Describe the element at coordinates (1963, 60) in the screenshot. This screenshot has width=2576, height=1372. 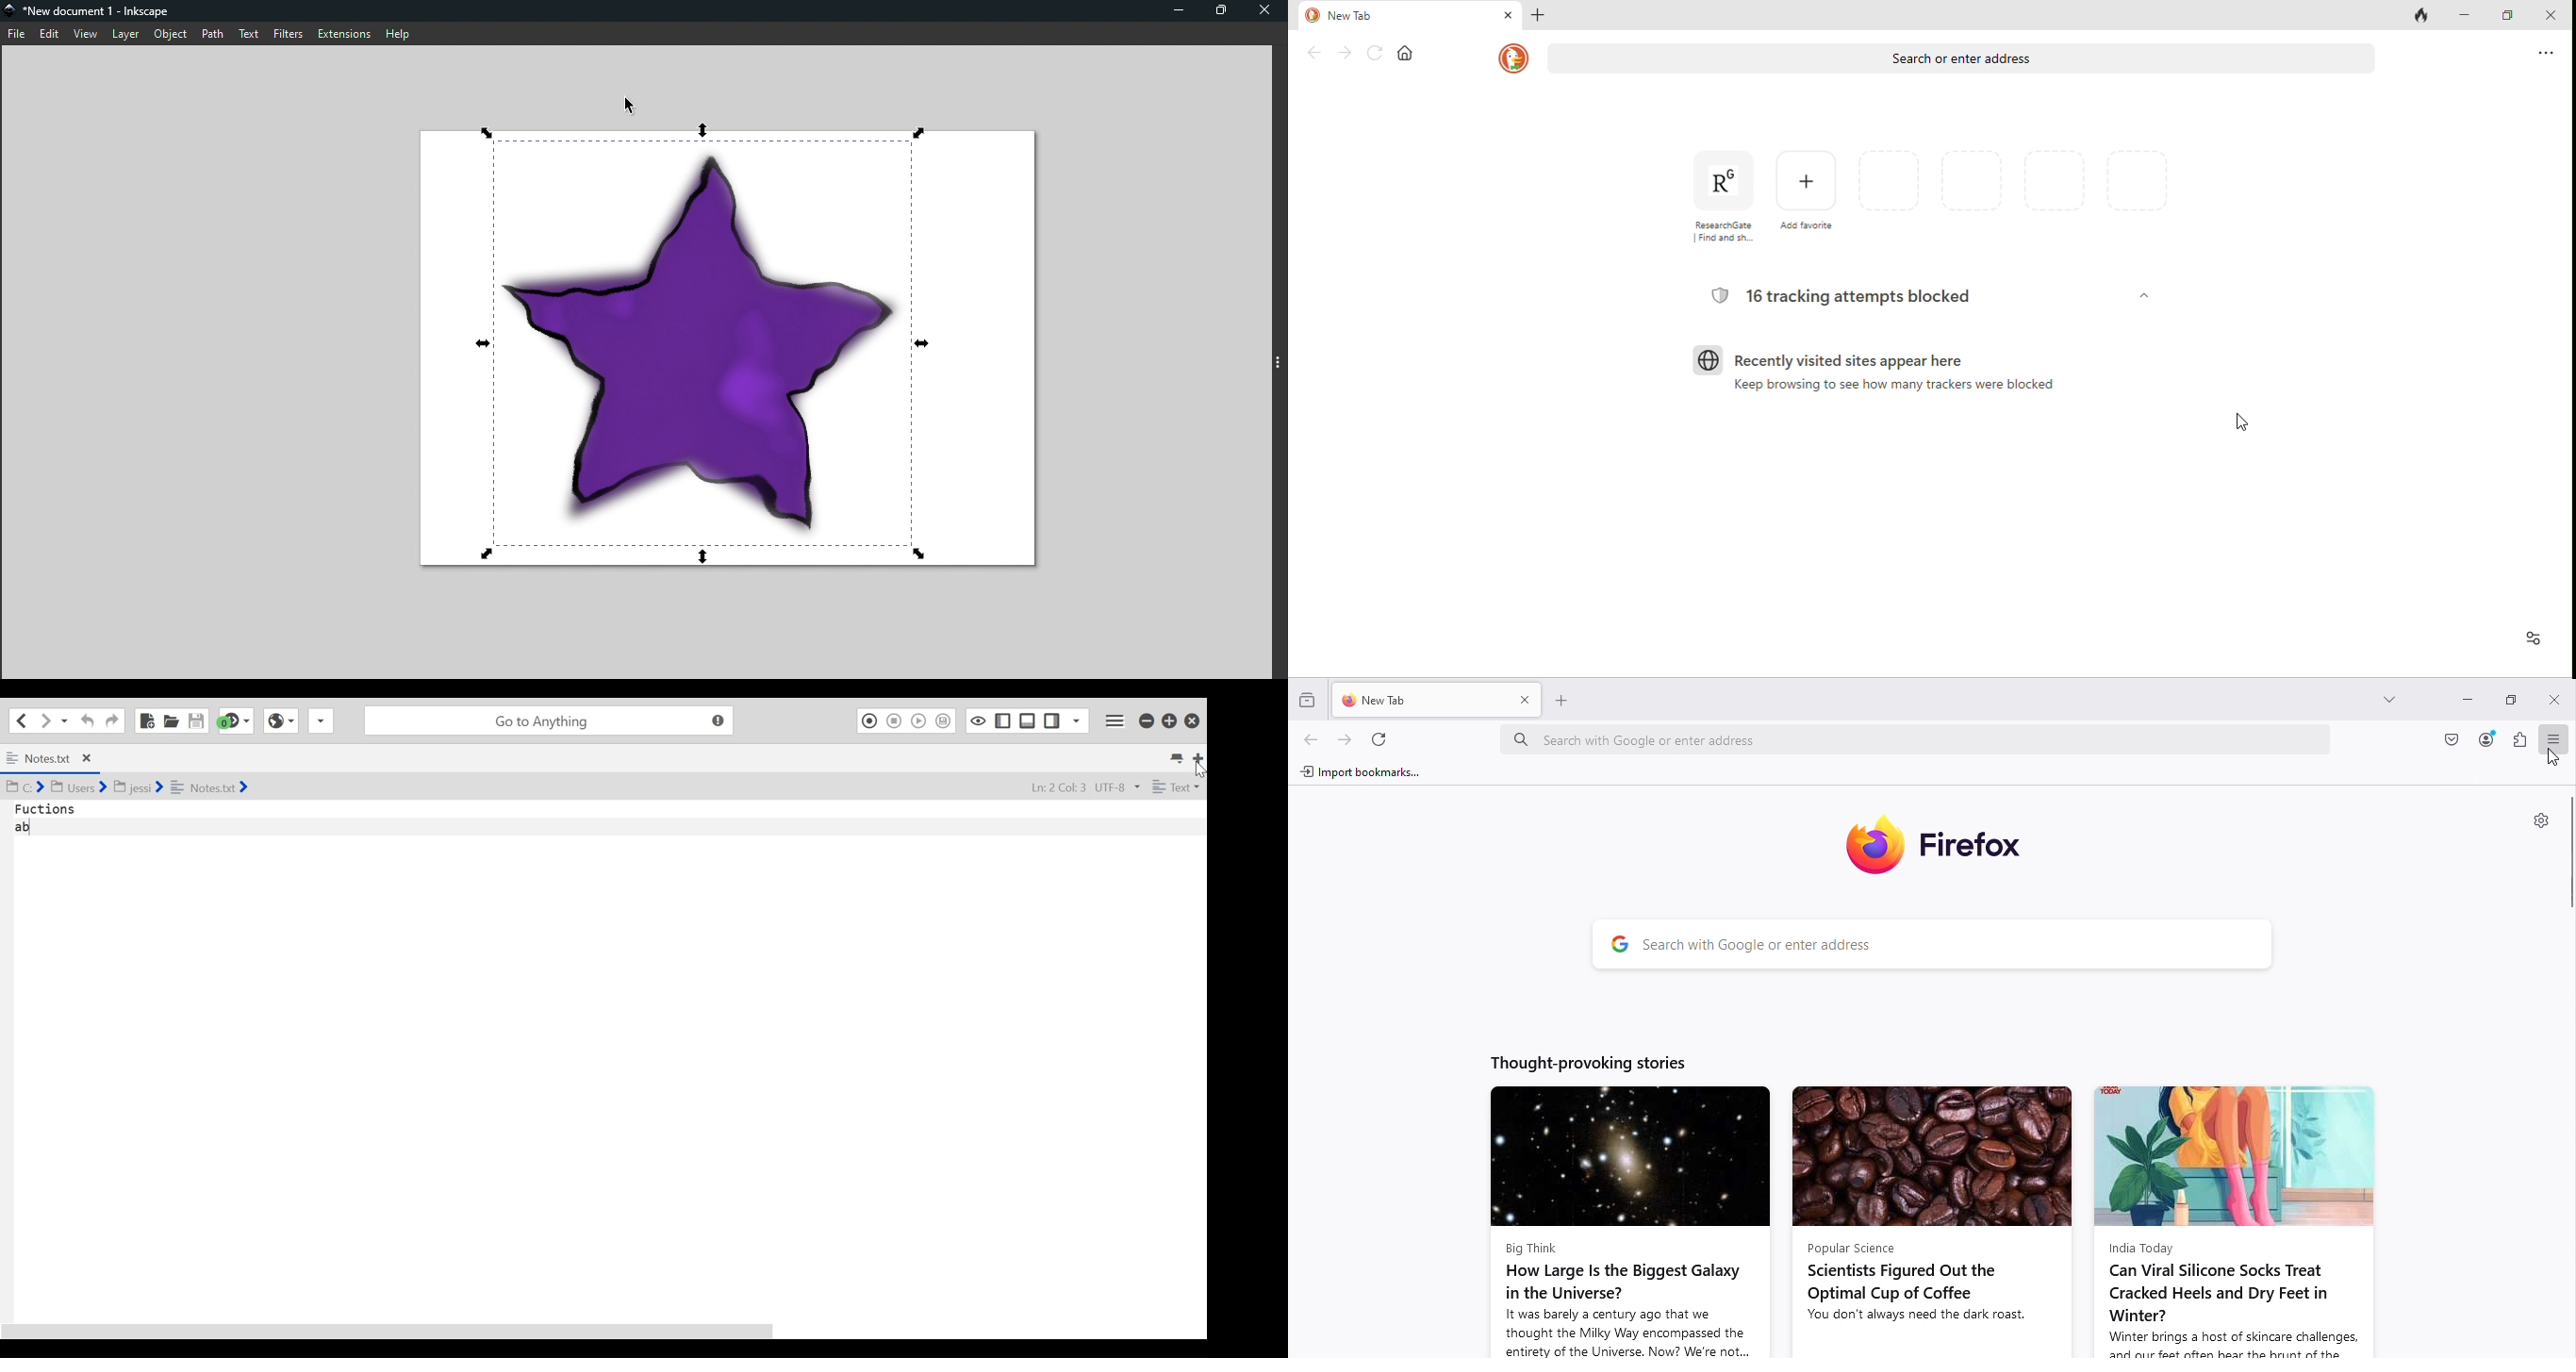
I see `search bar` at that location.